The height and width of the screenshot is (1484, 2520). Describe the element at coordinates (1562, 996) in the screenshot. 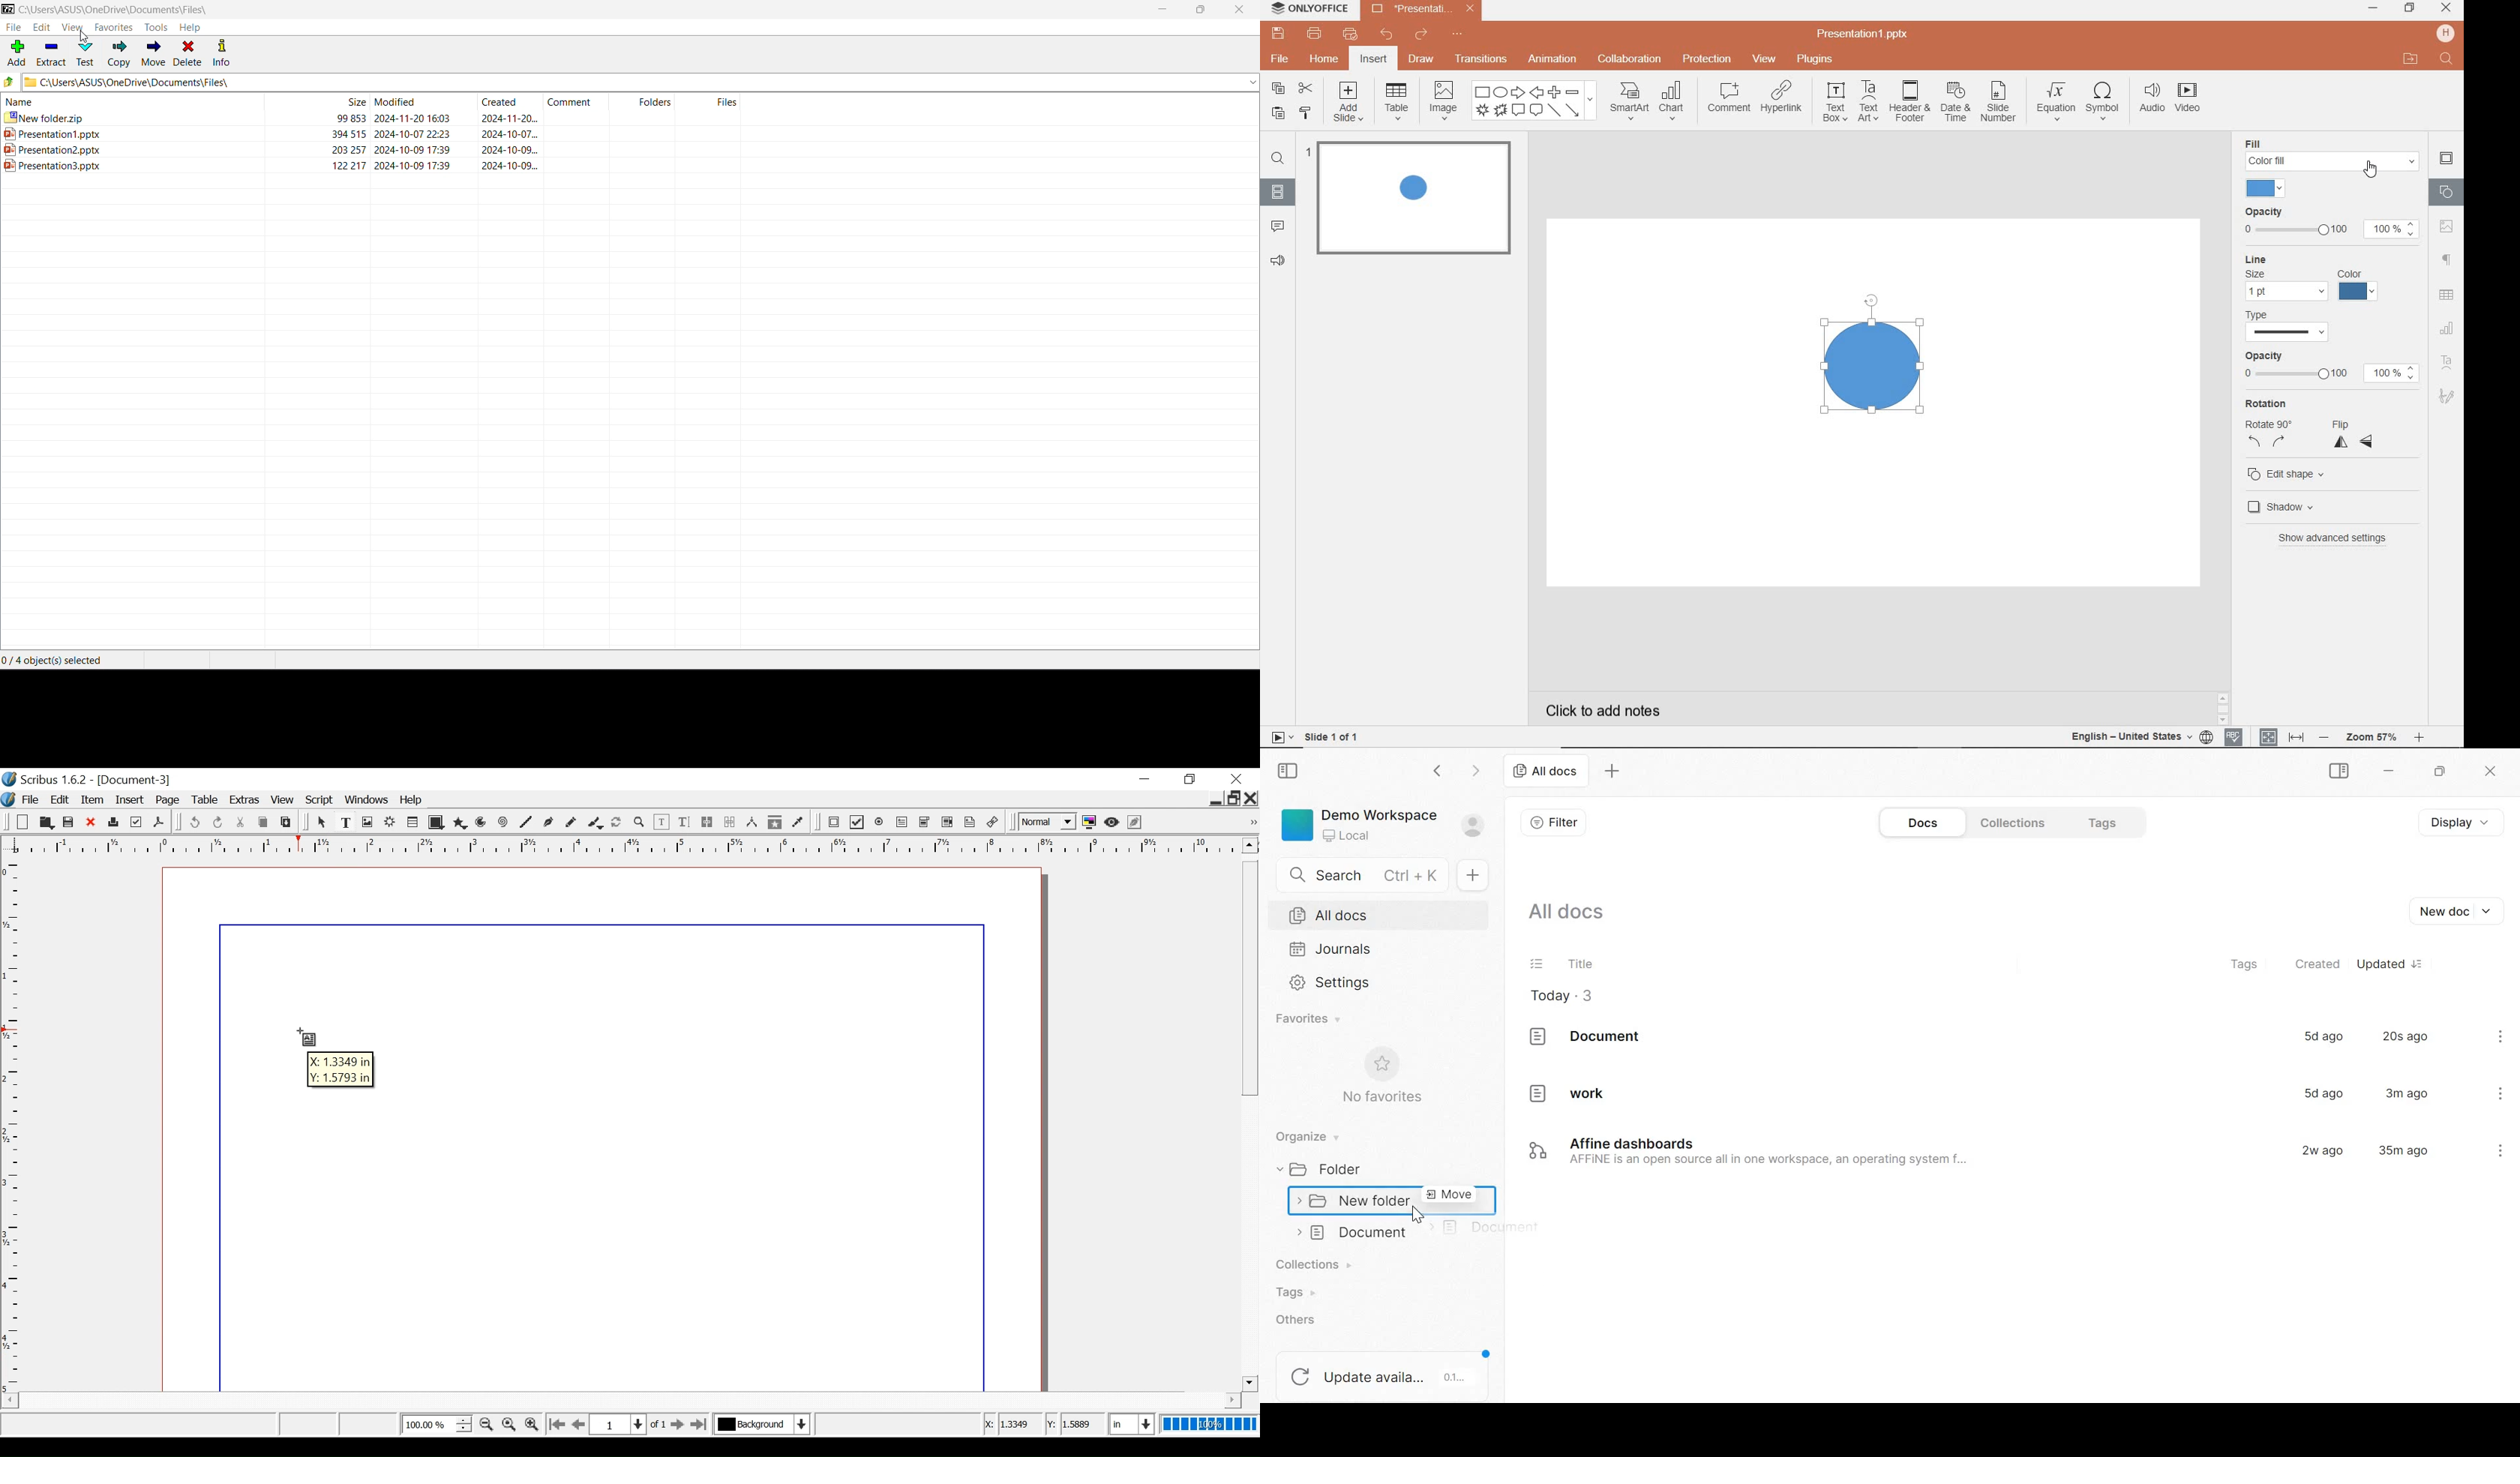

I see `Today . 3` at that location.